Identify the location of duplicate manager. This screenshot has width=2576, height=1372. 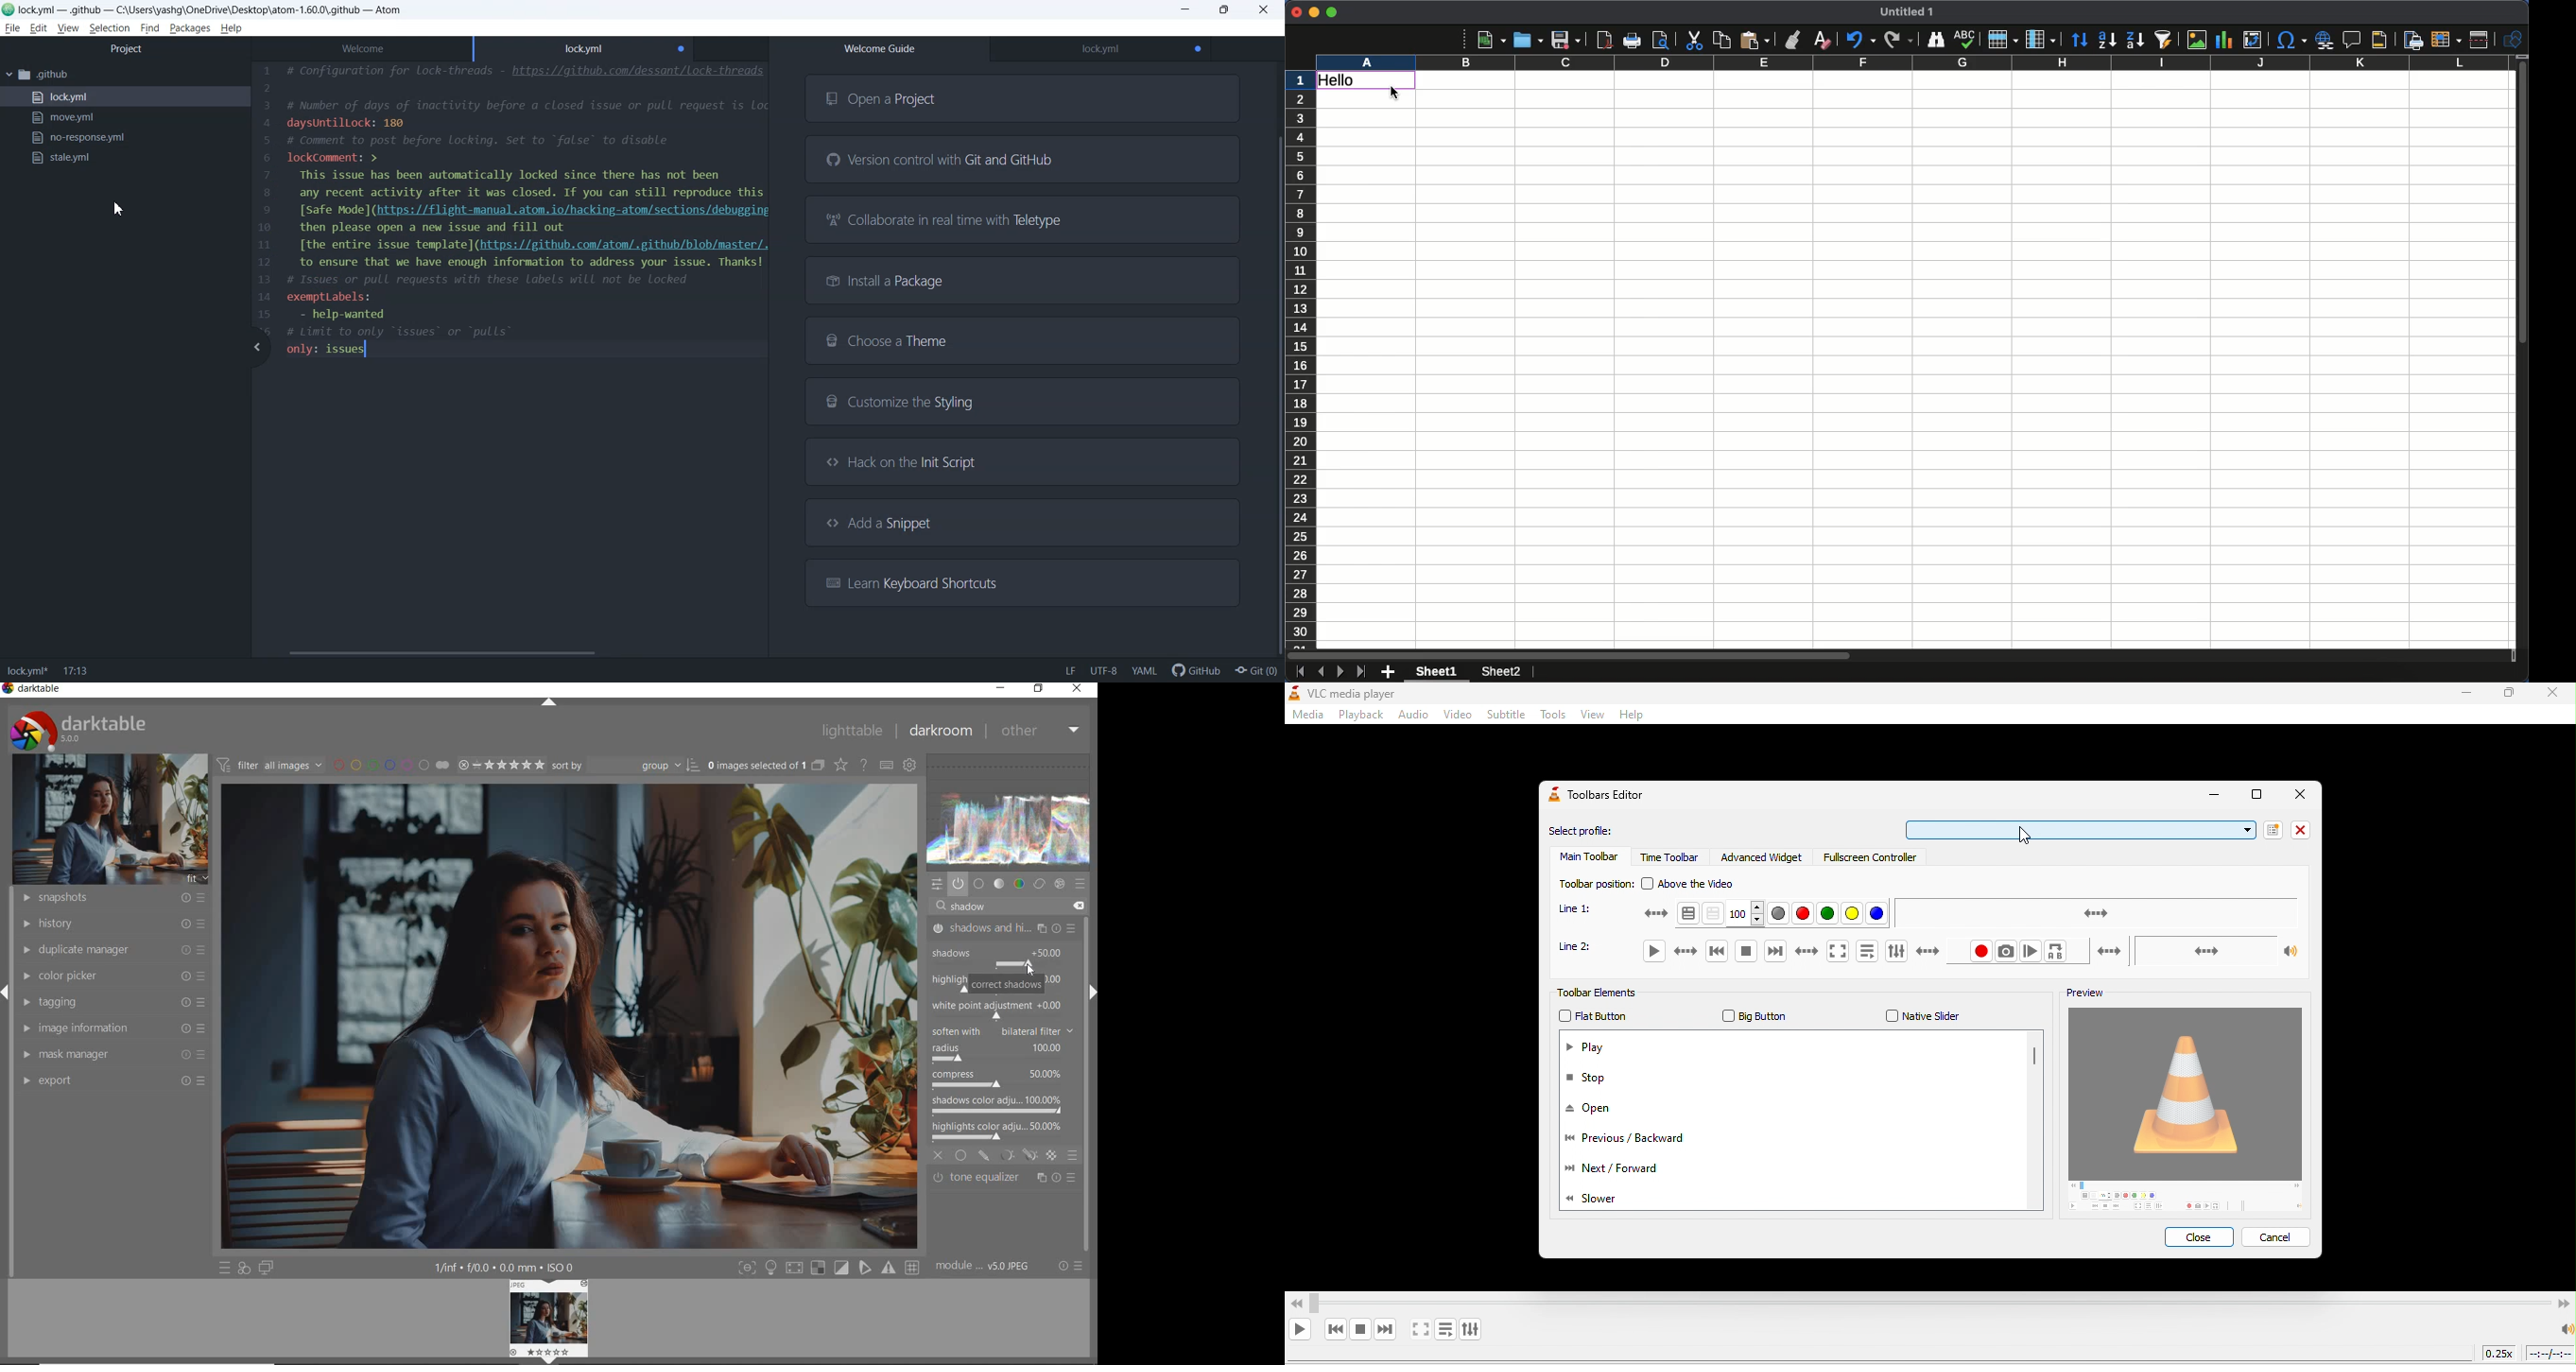
(110, 950).